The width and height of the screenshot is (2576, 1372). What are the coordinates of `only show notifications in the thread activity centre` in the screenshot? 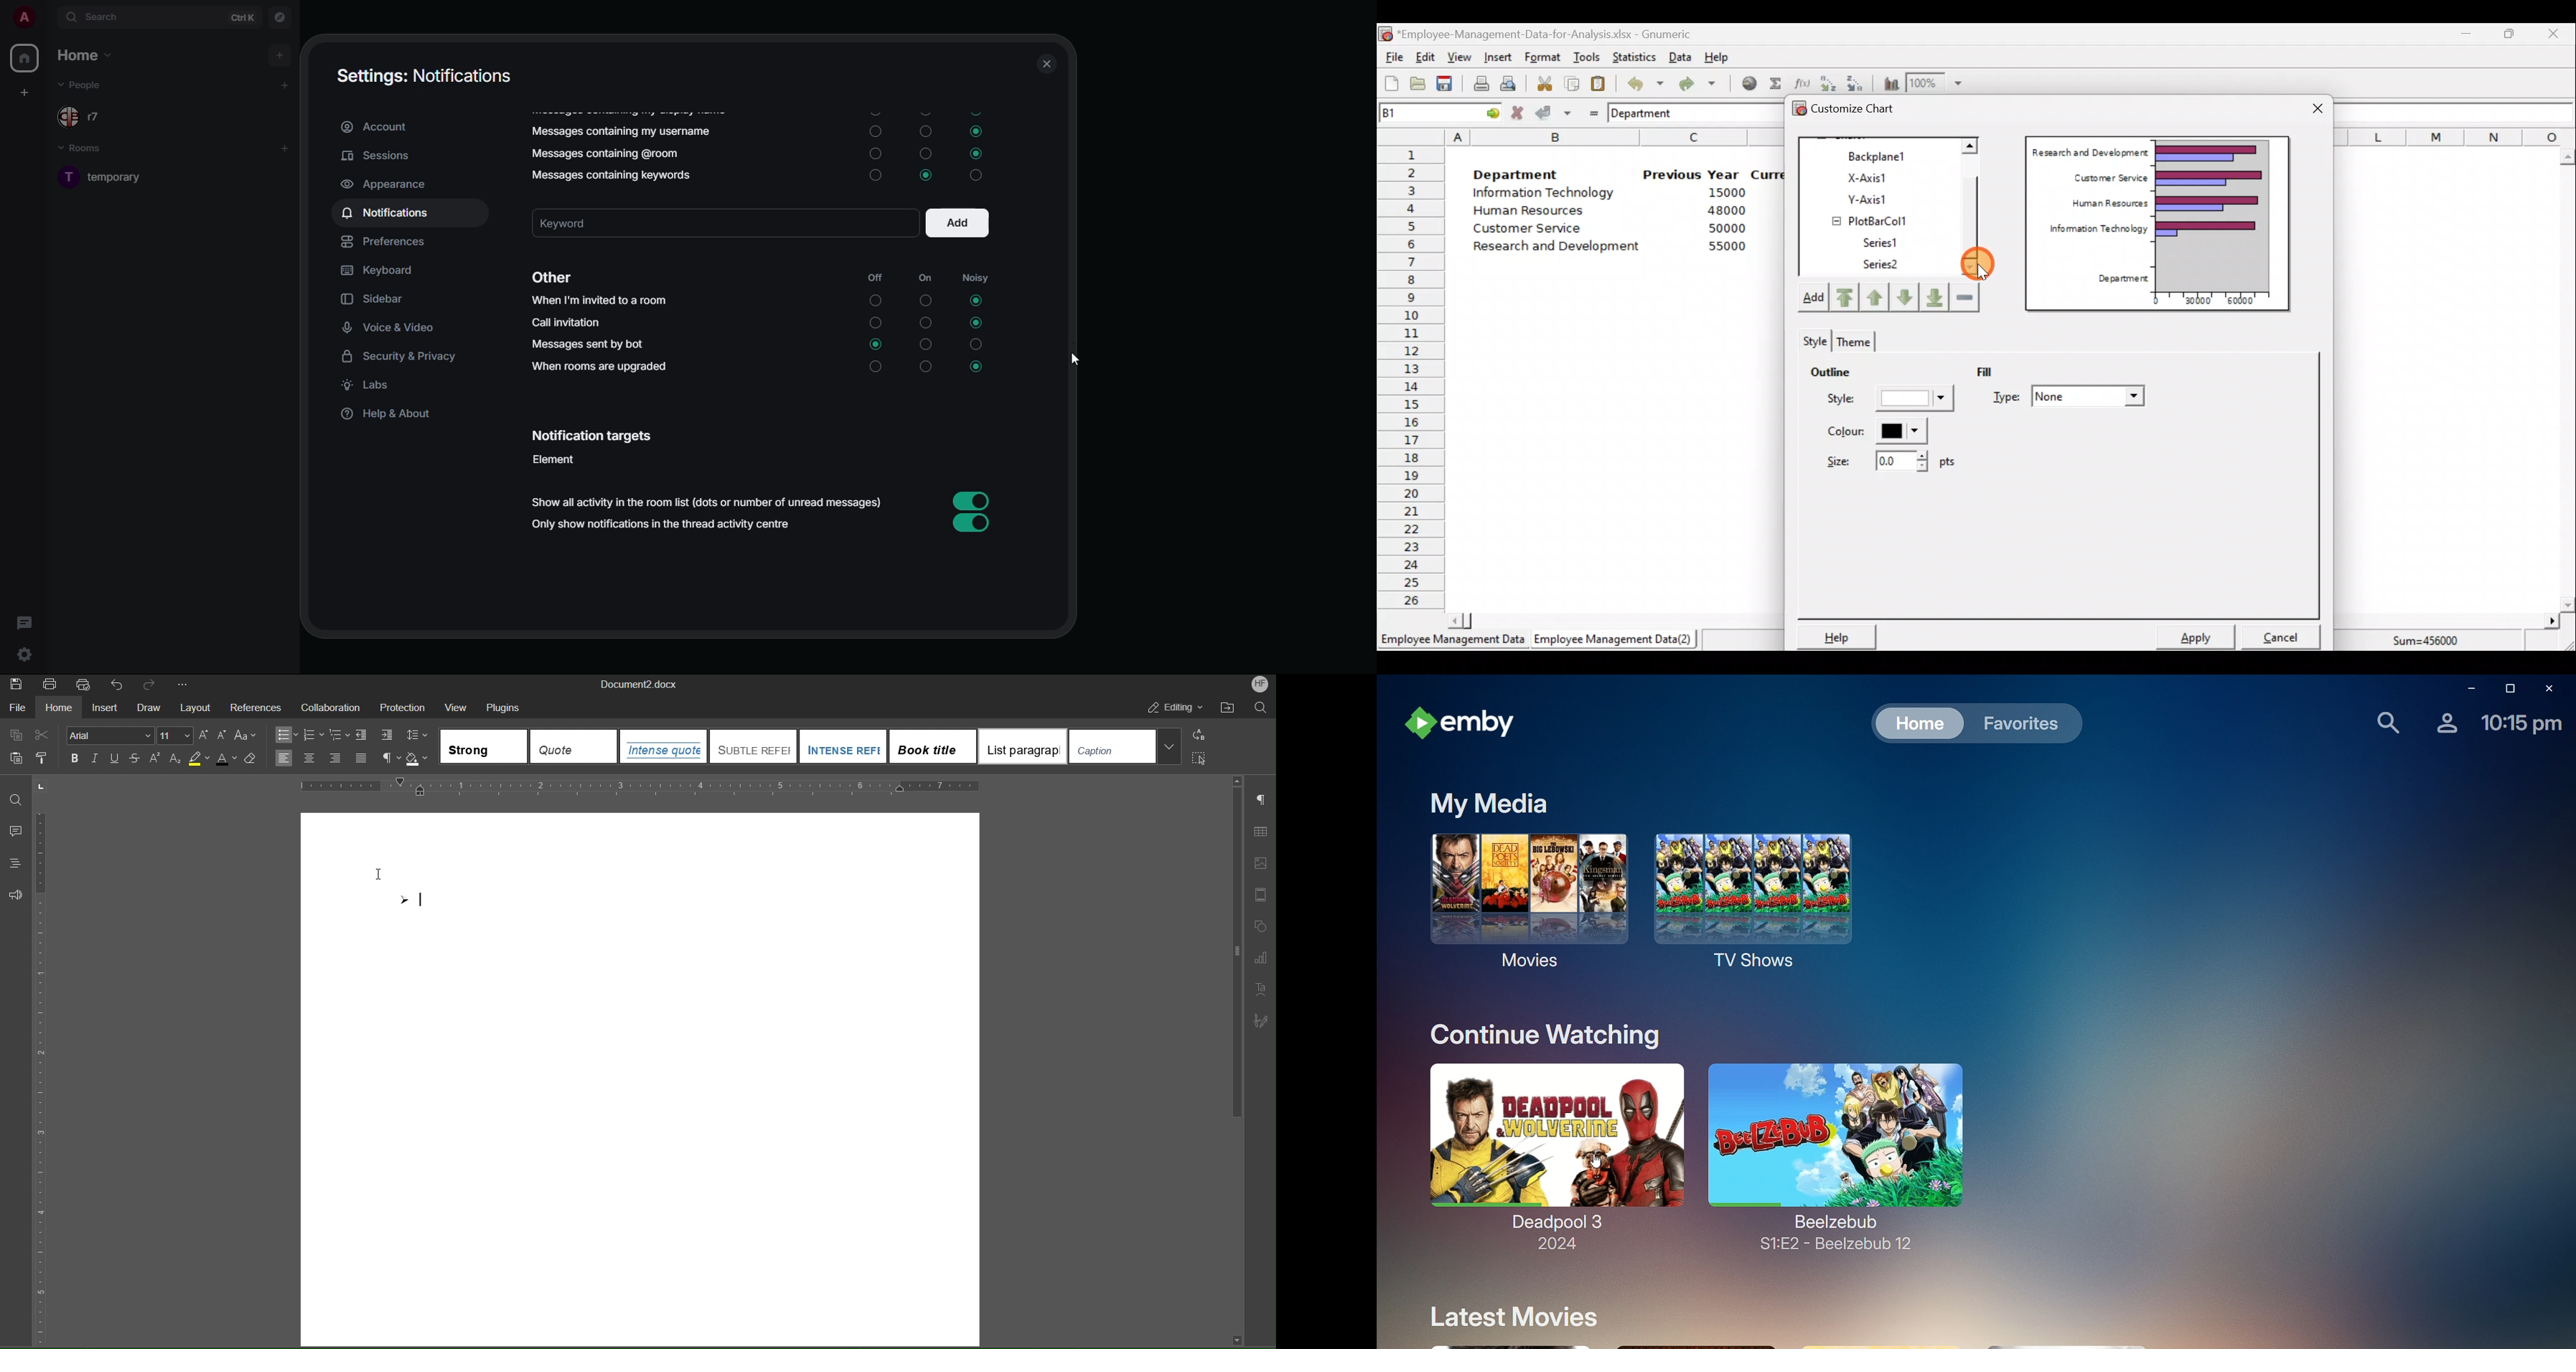 It's located at (663, 527).